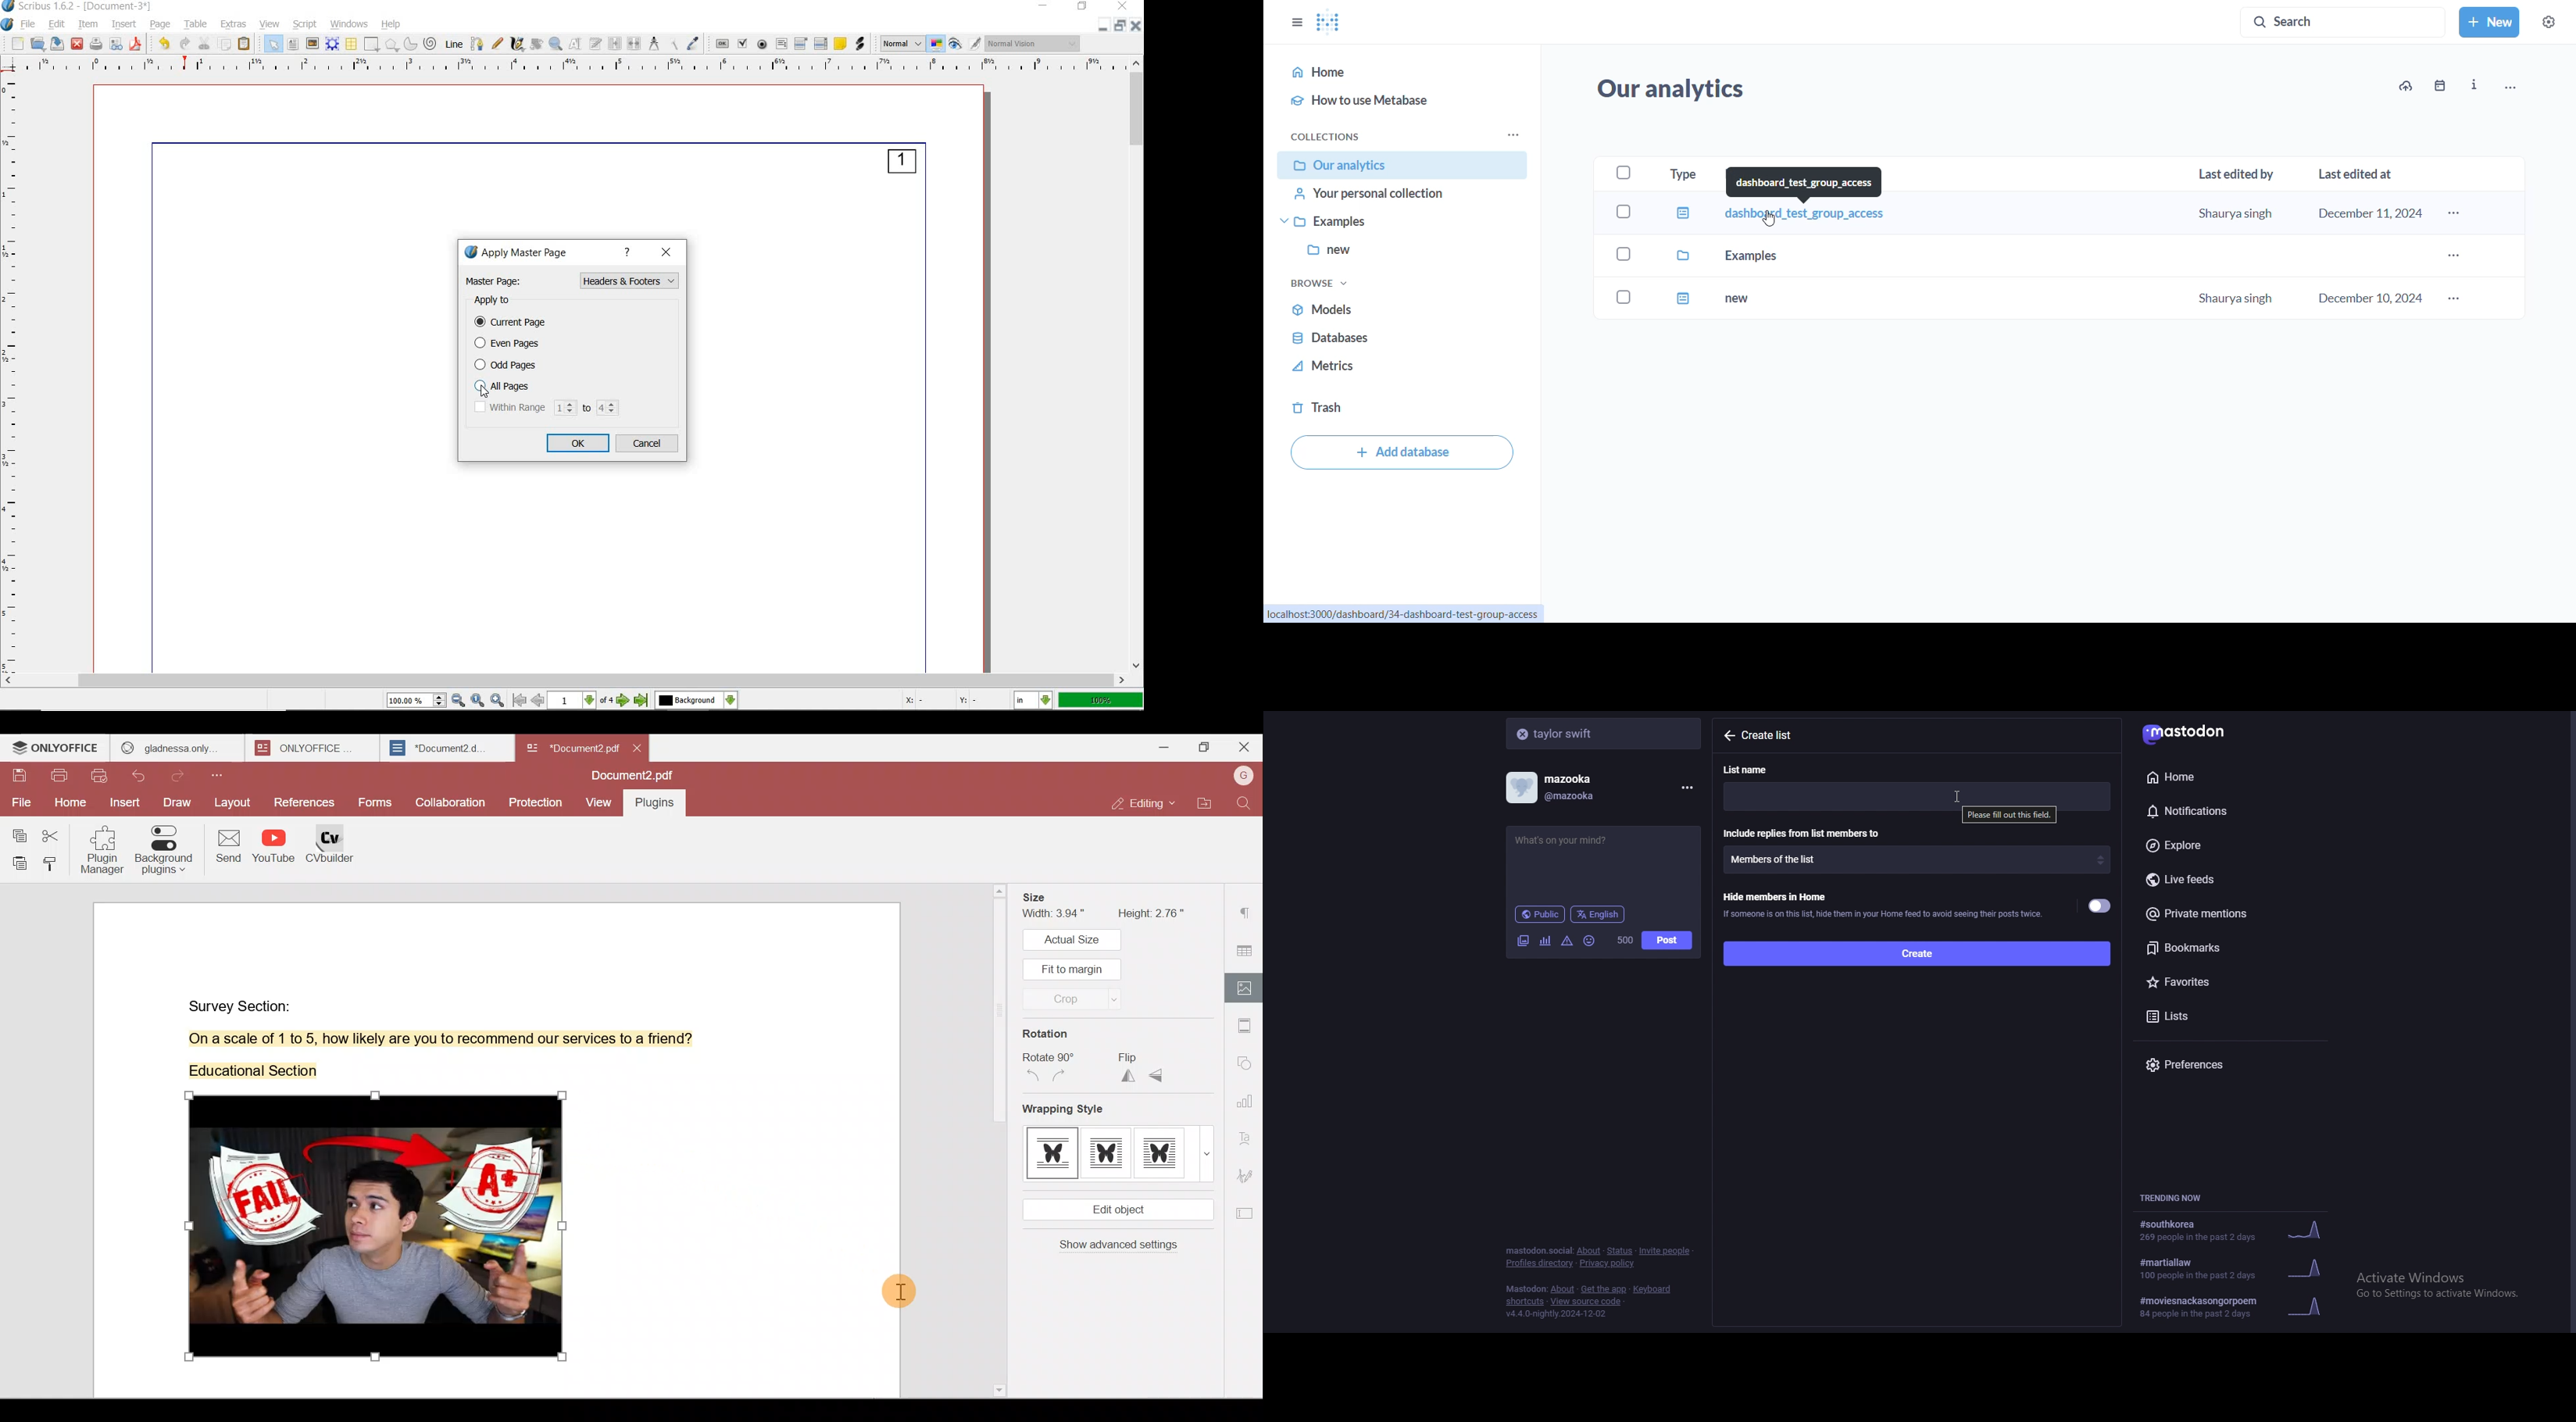  What do you see at coordinates (902, 164) in the screenshot?
I see `1` at bounding box center [902, 164].